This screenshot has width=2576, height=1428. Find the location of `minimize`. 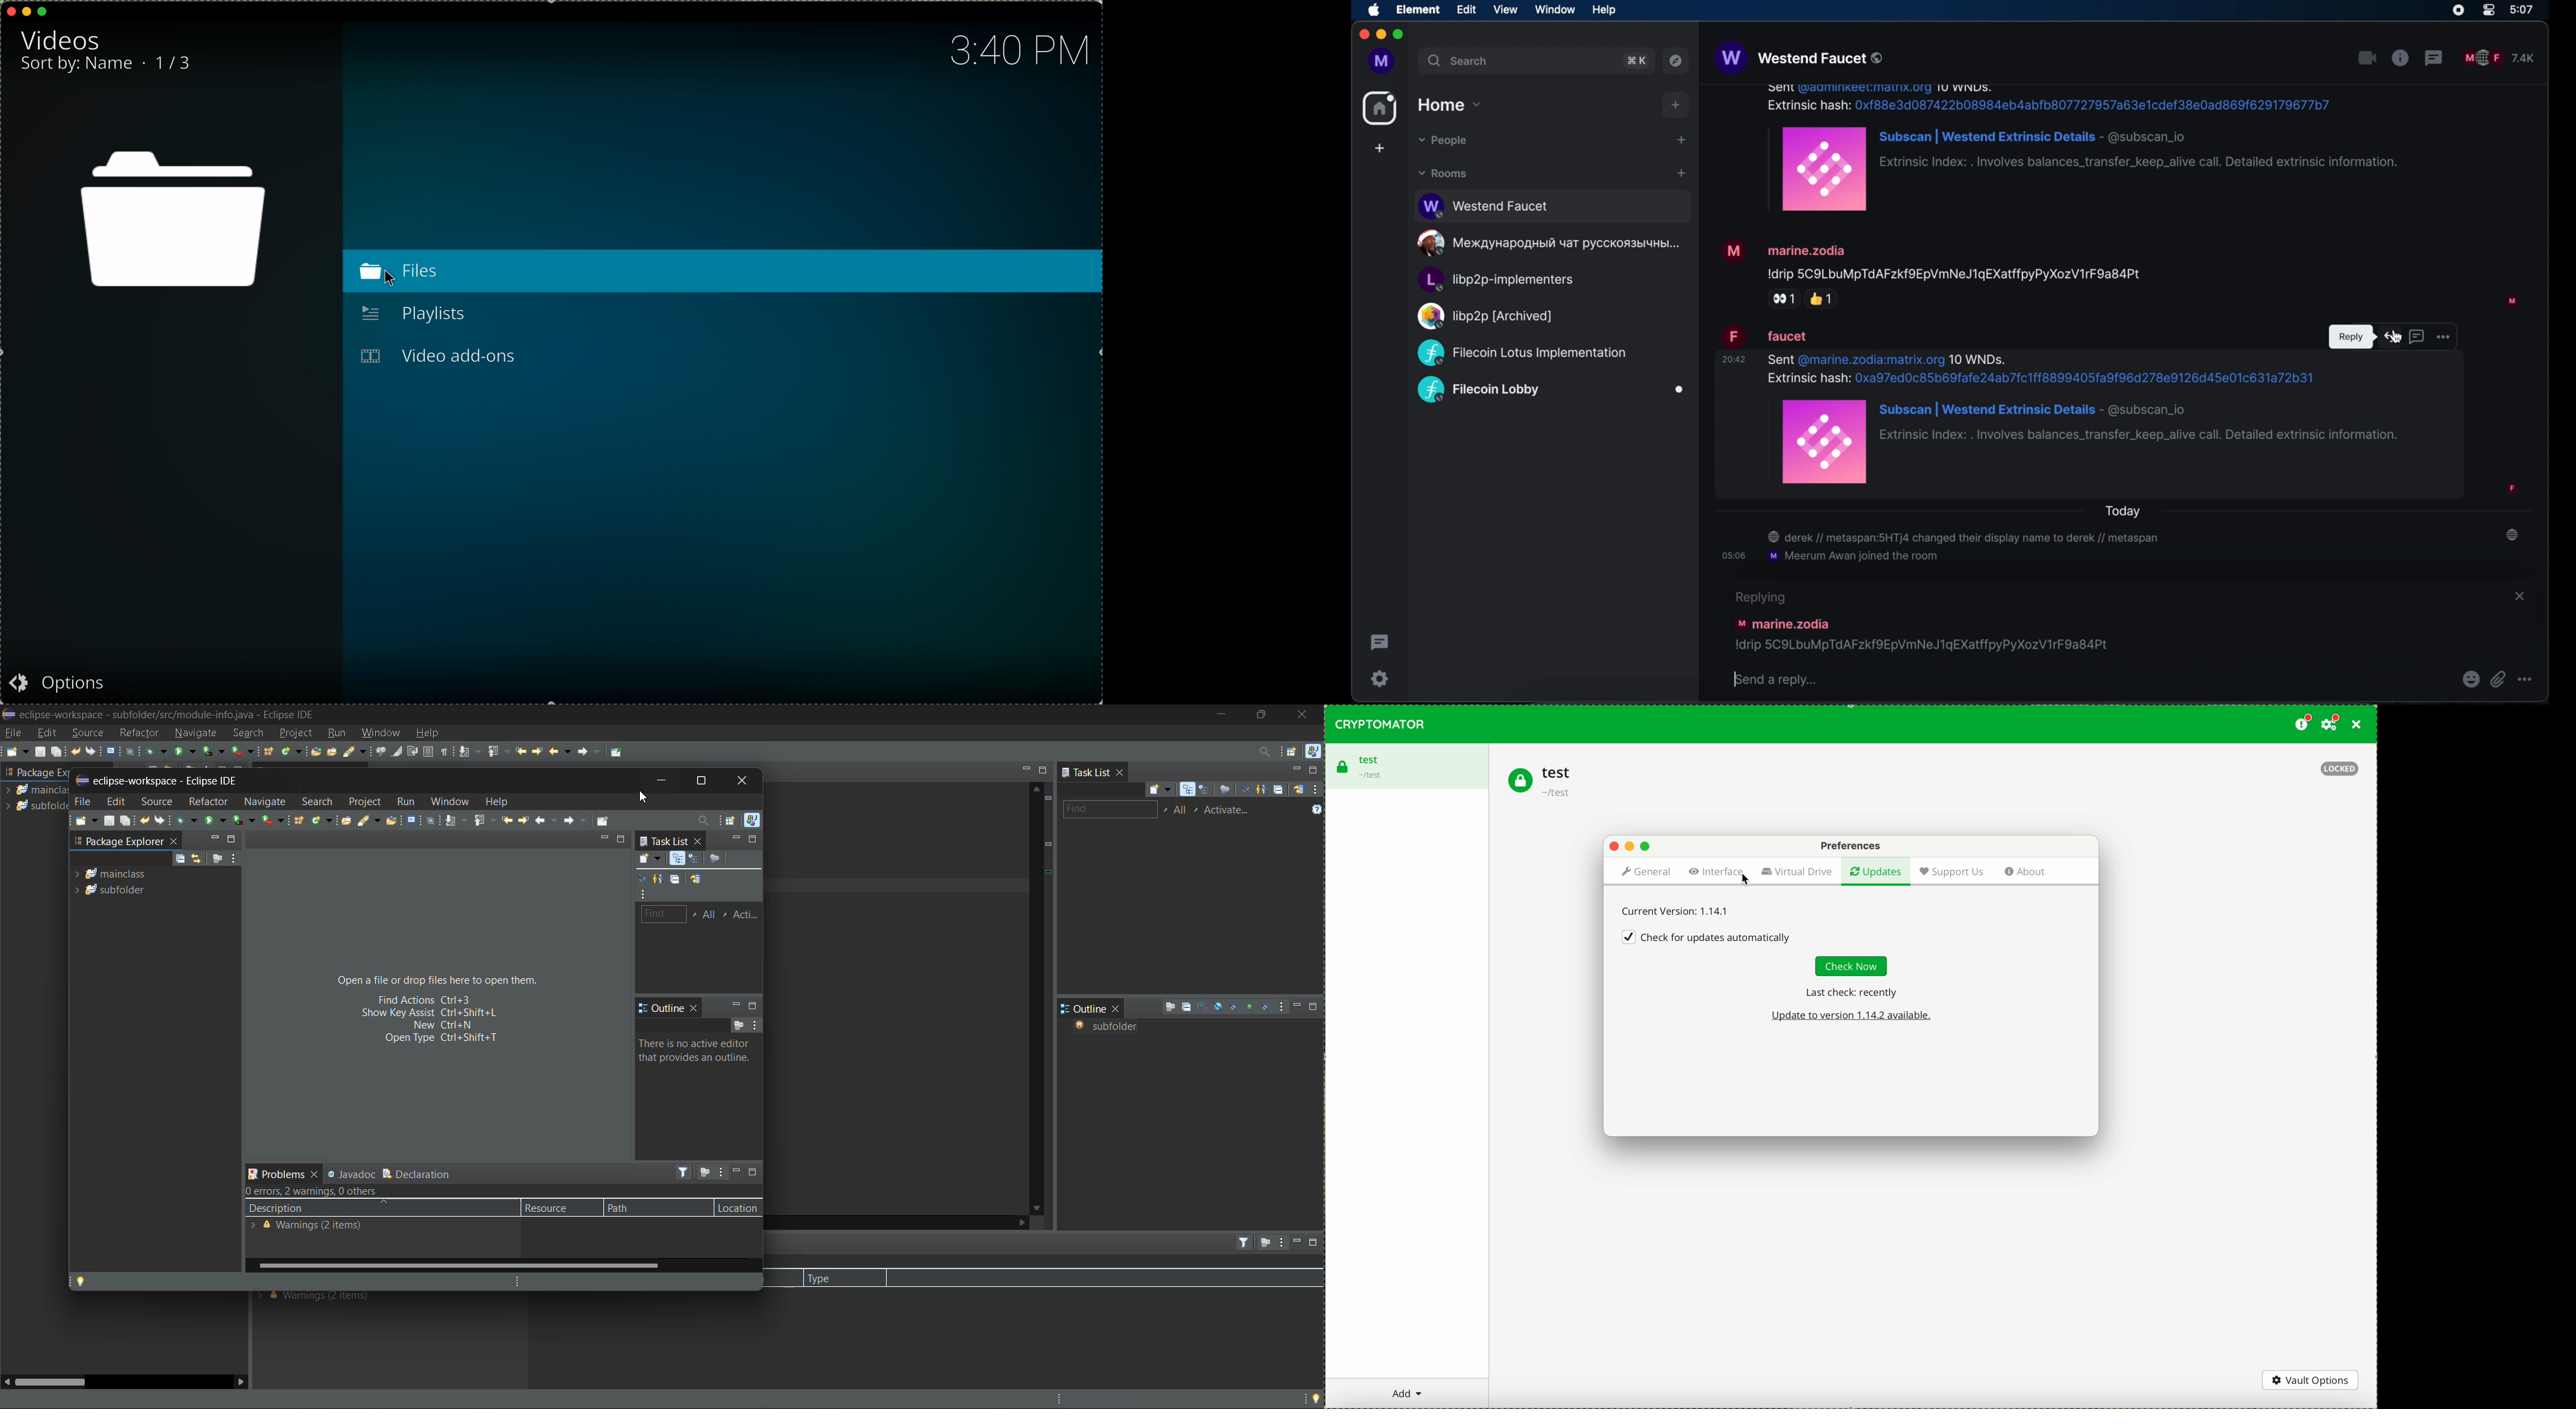

minimize is located at coordinates (1630, 848).